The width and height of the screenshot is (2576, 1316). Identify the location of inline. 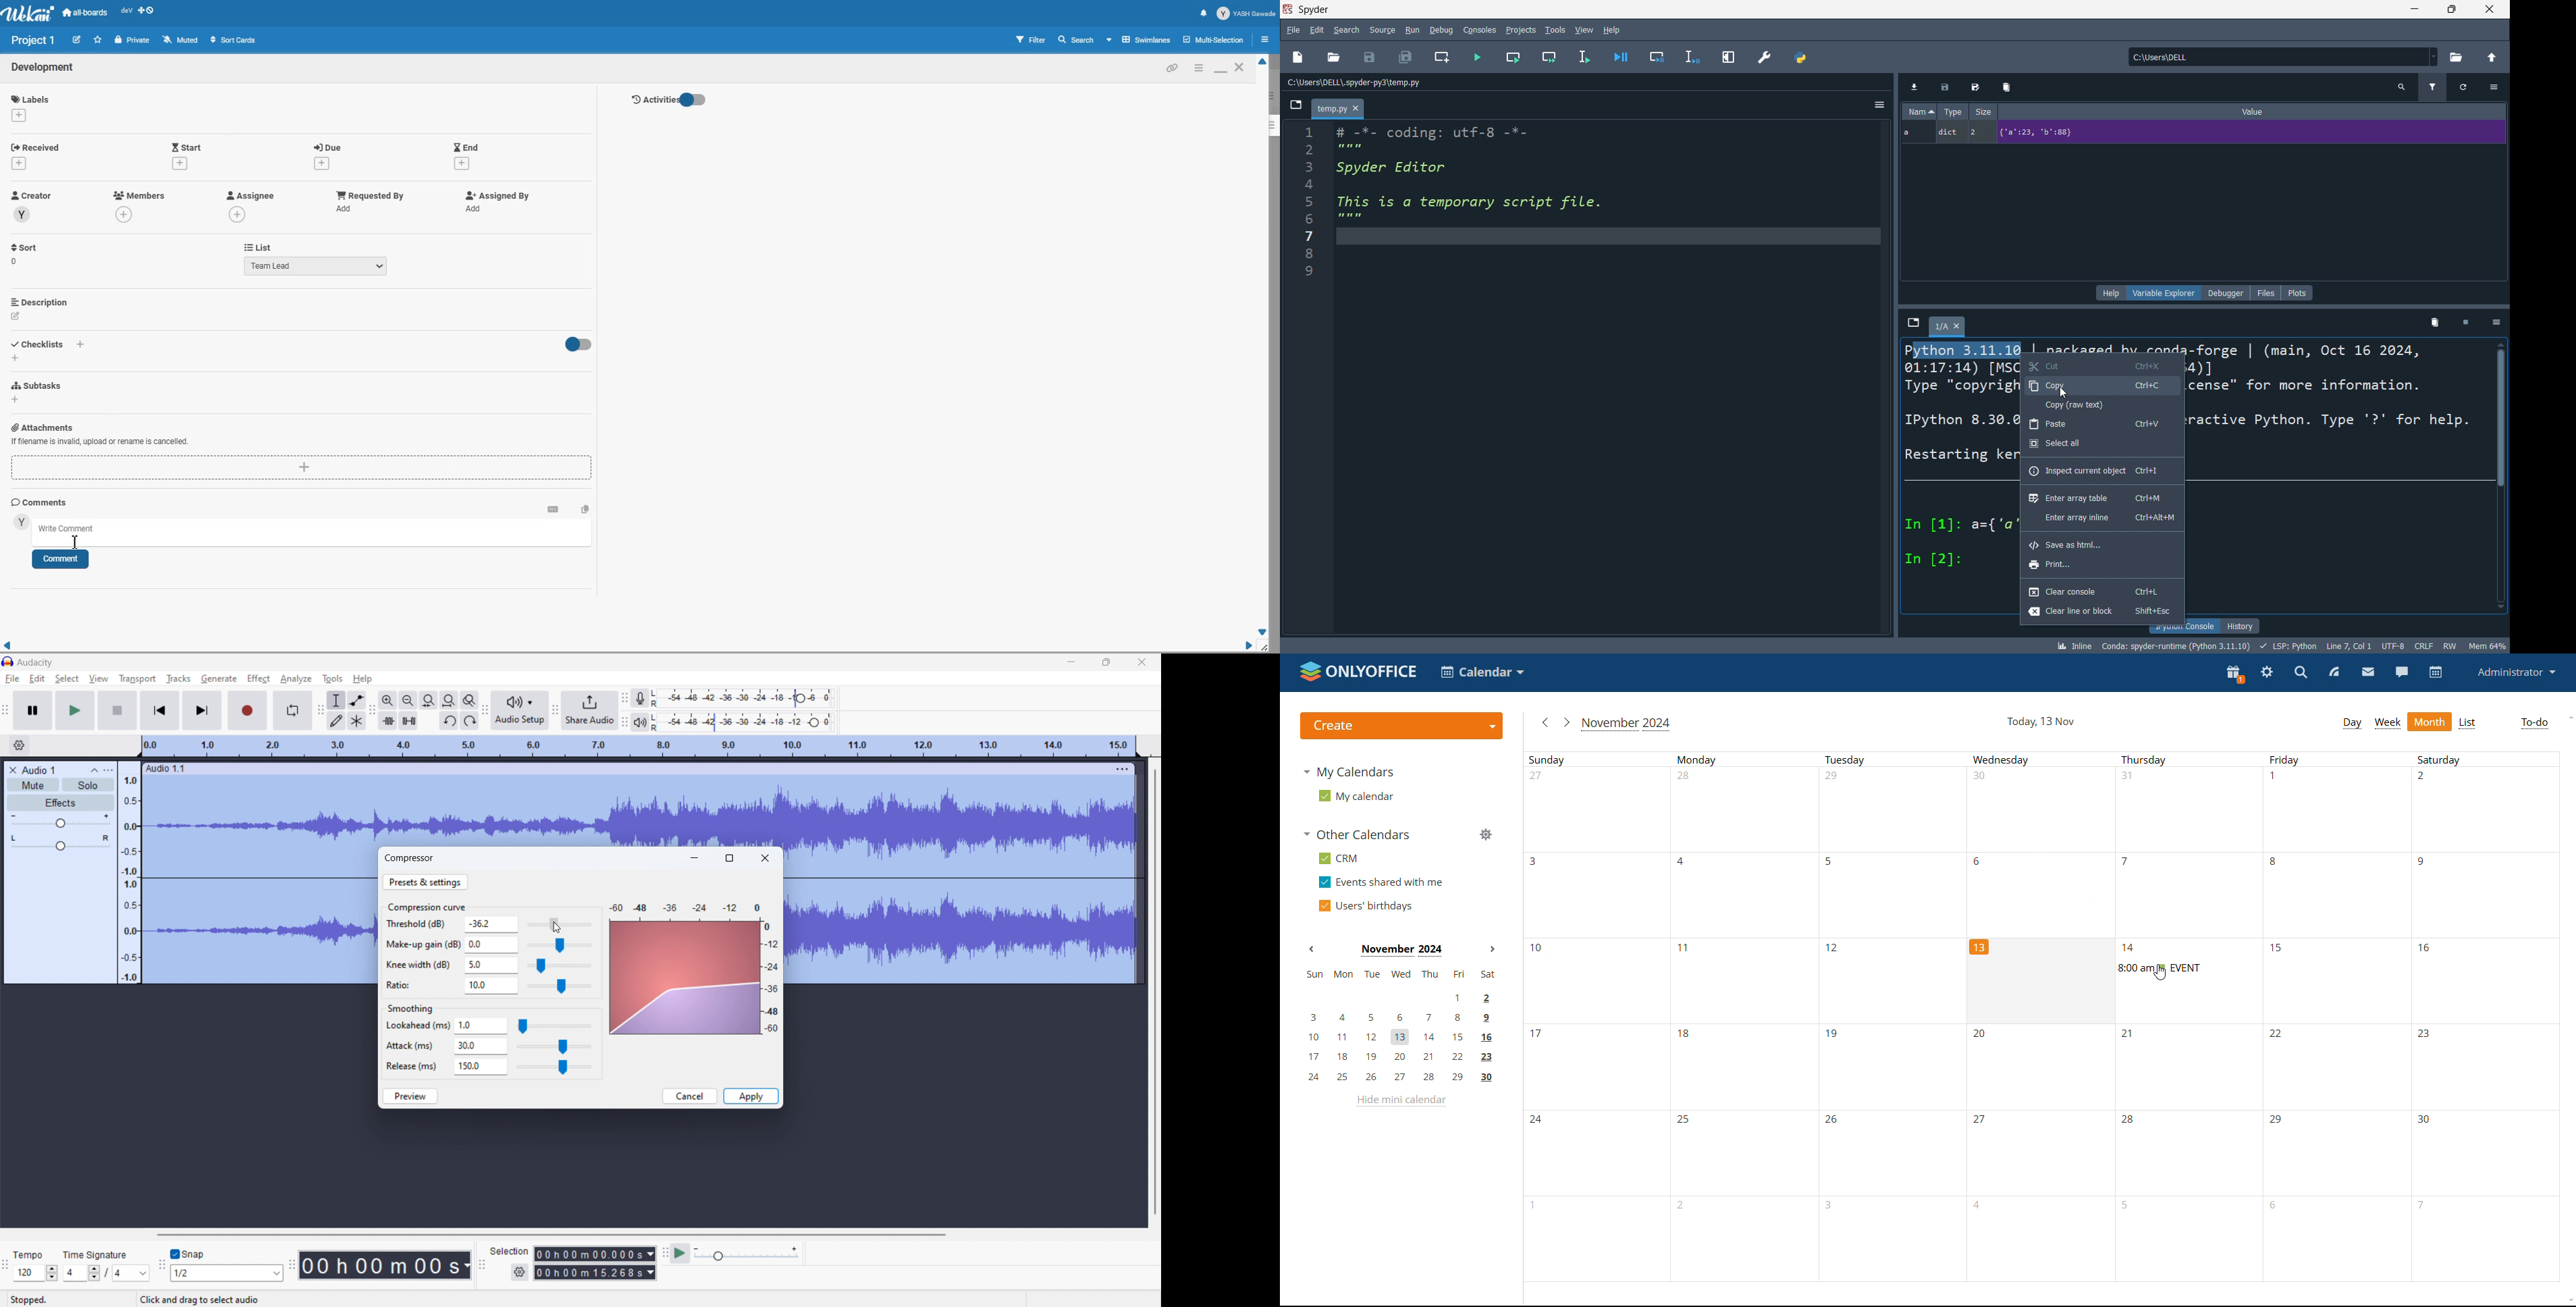
(2072, 646).